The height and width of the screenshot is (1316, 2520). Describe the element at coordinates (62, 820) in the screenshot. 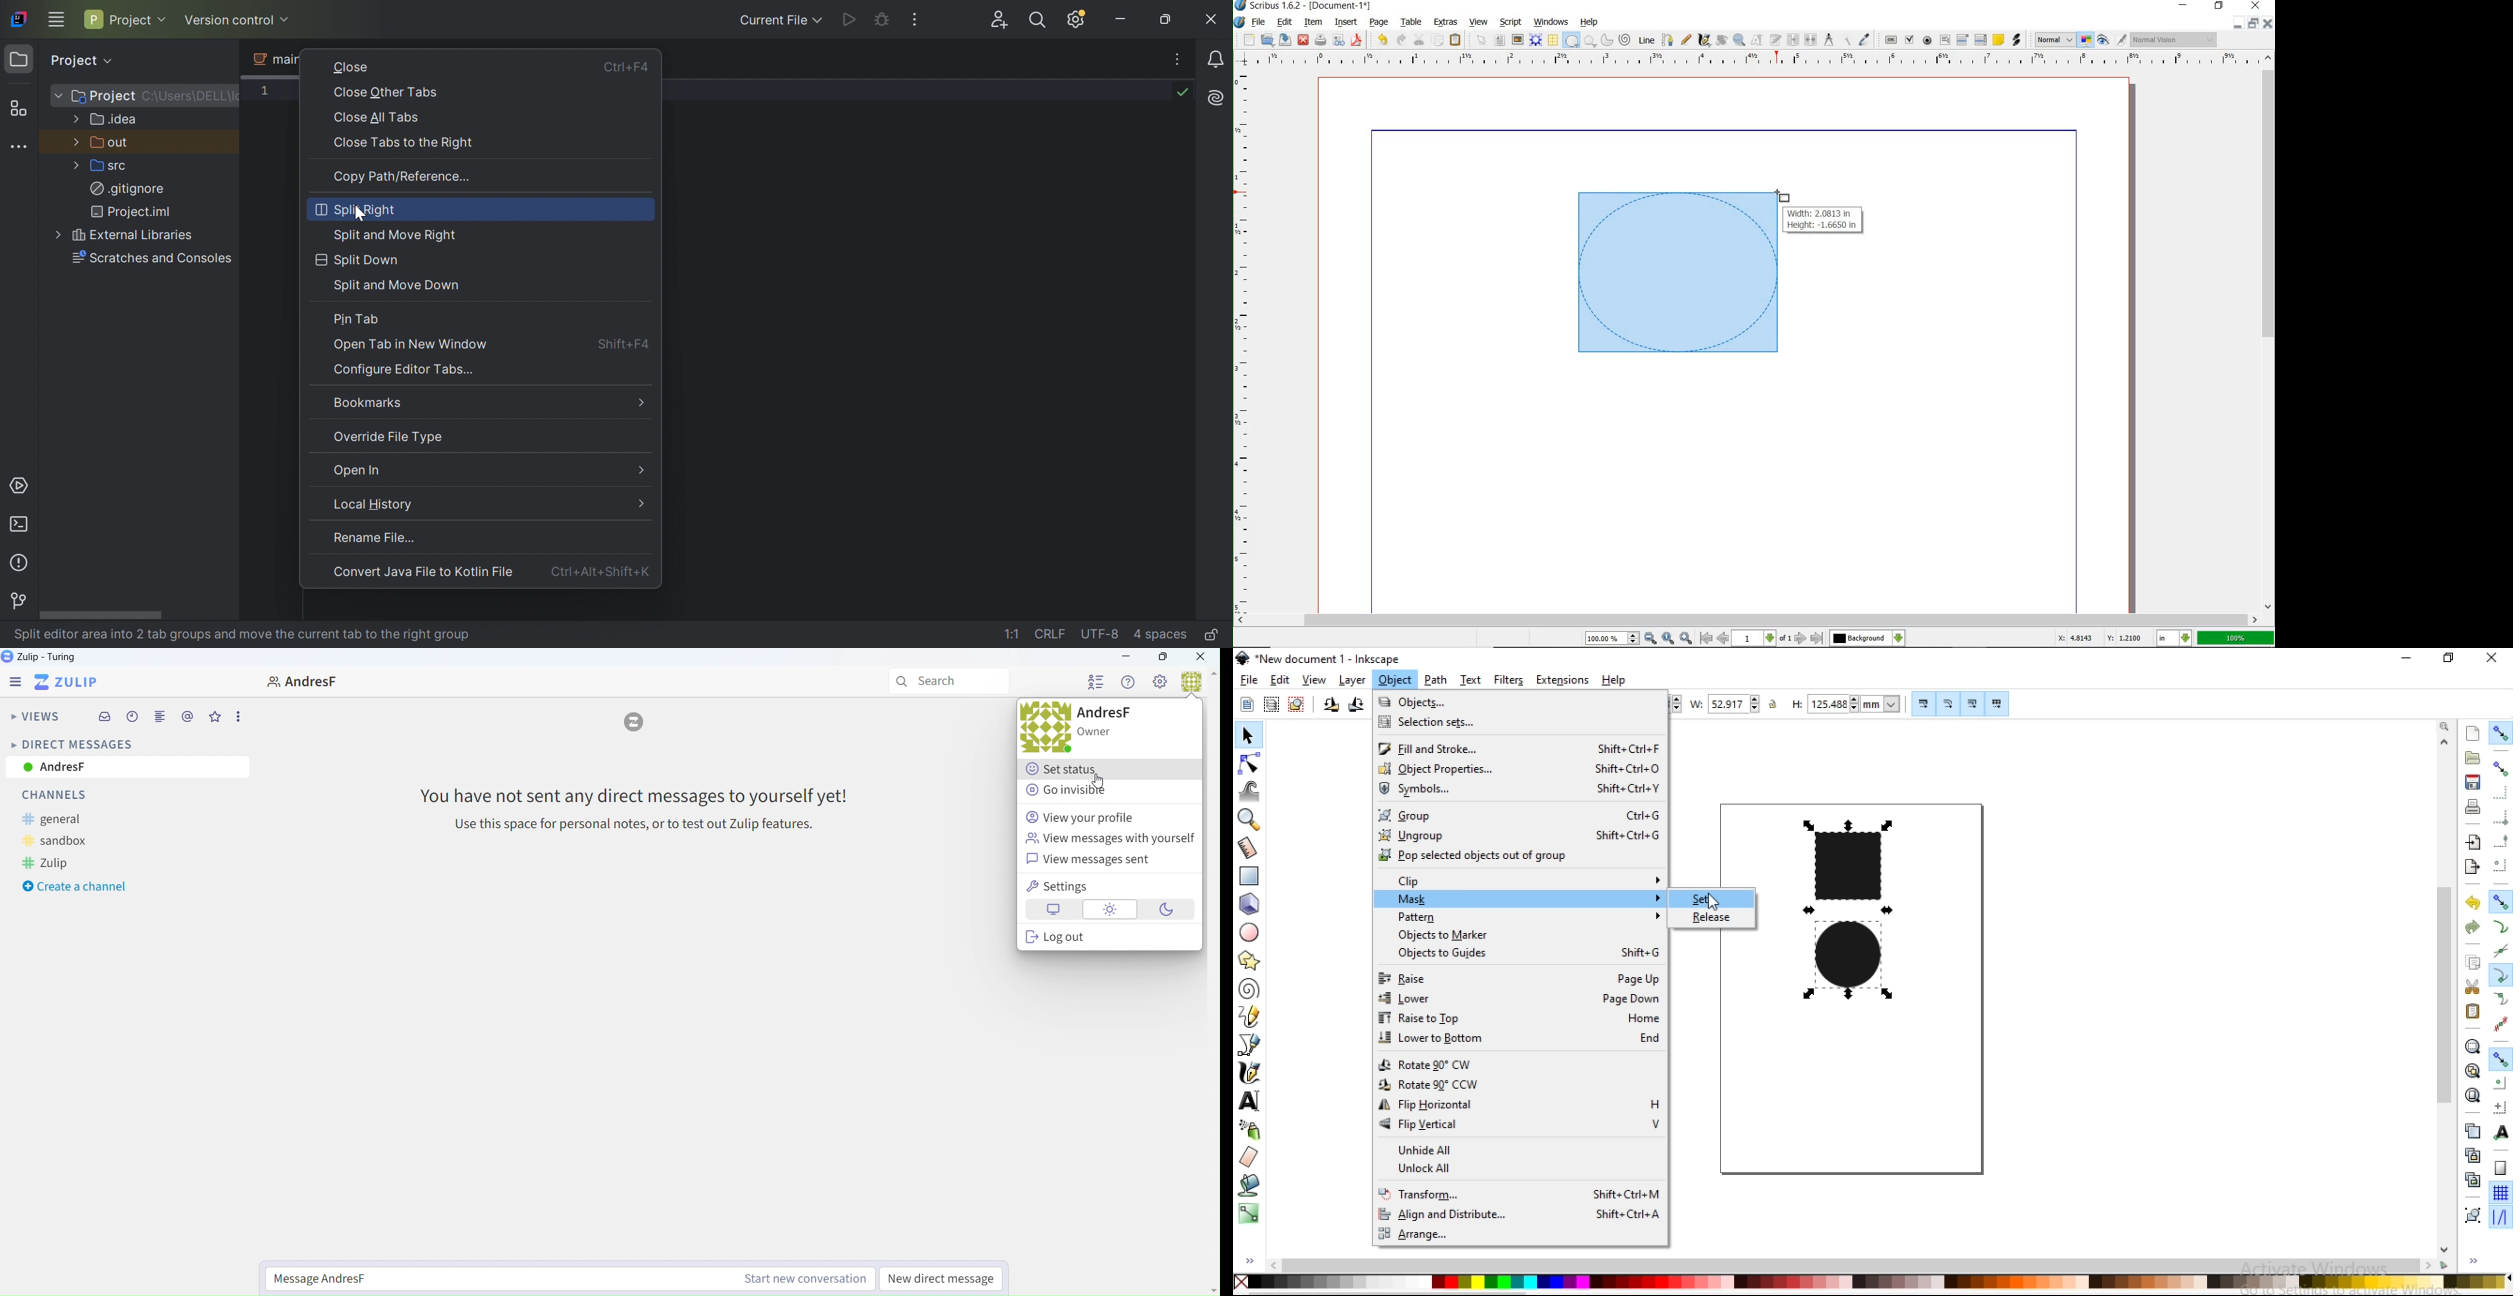

I see `general` at that location.